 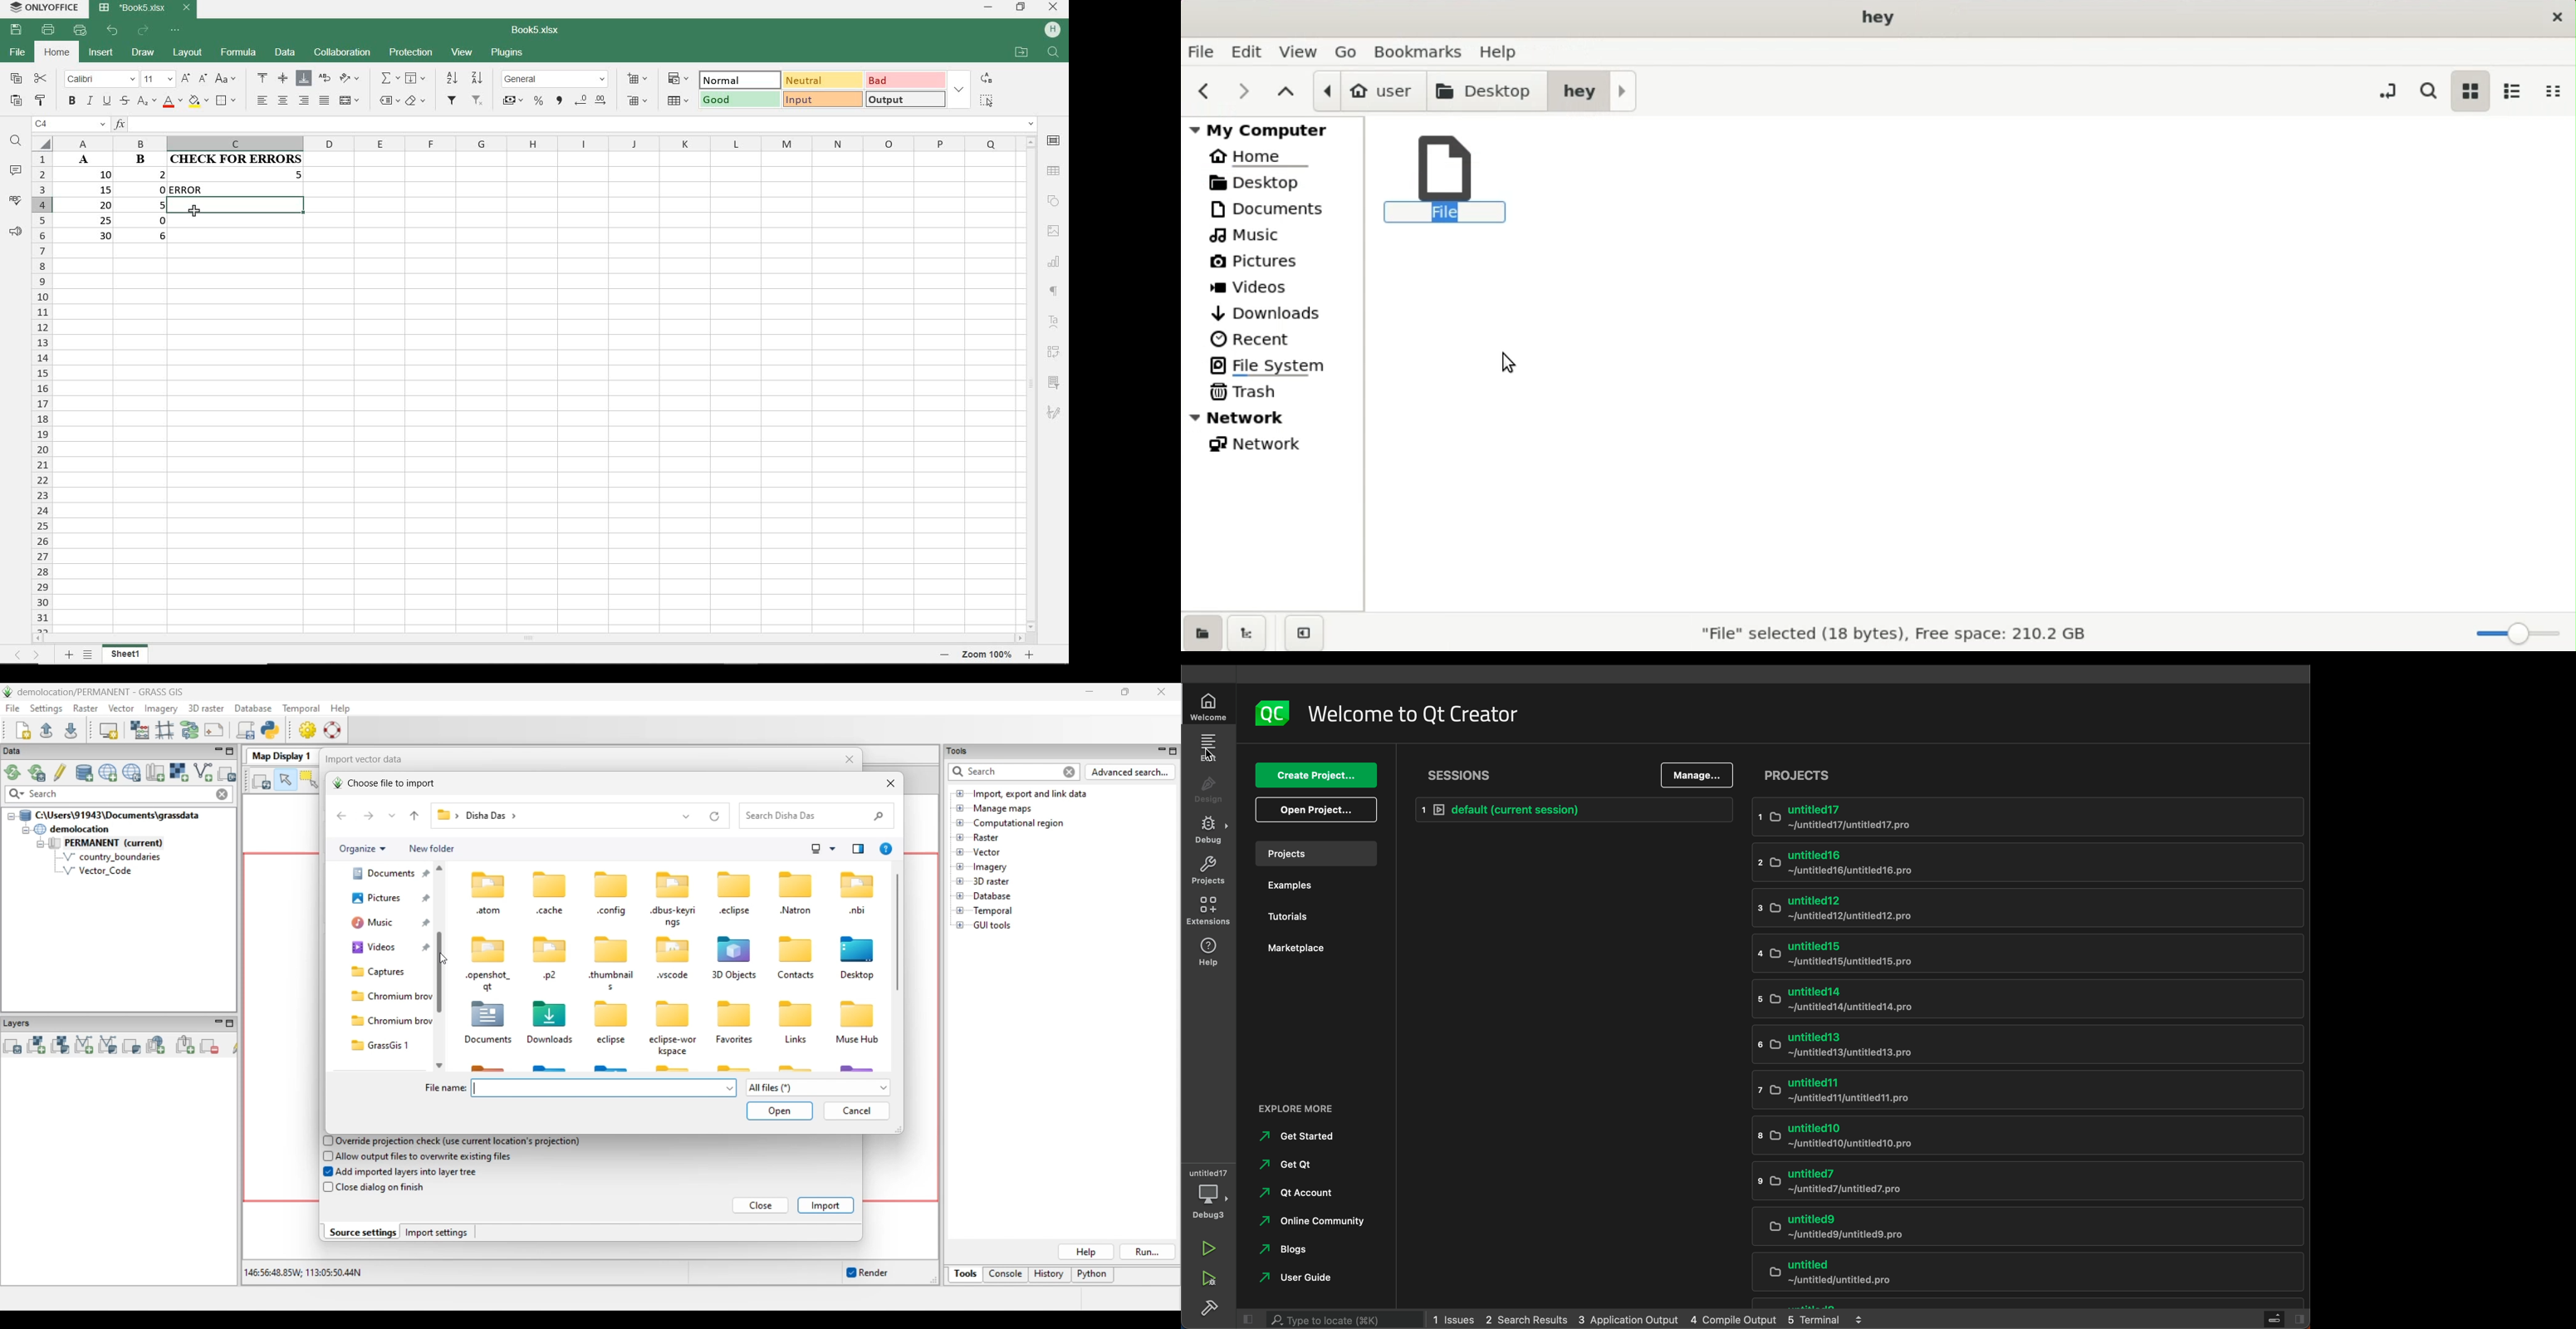 I want to click on formula returns ERROR, so click(x=236, y=190).